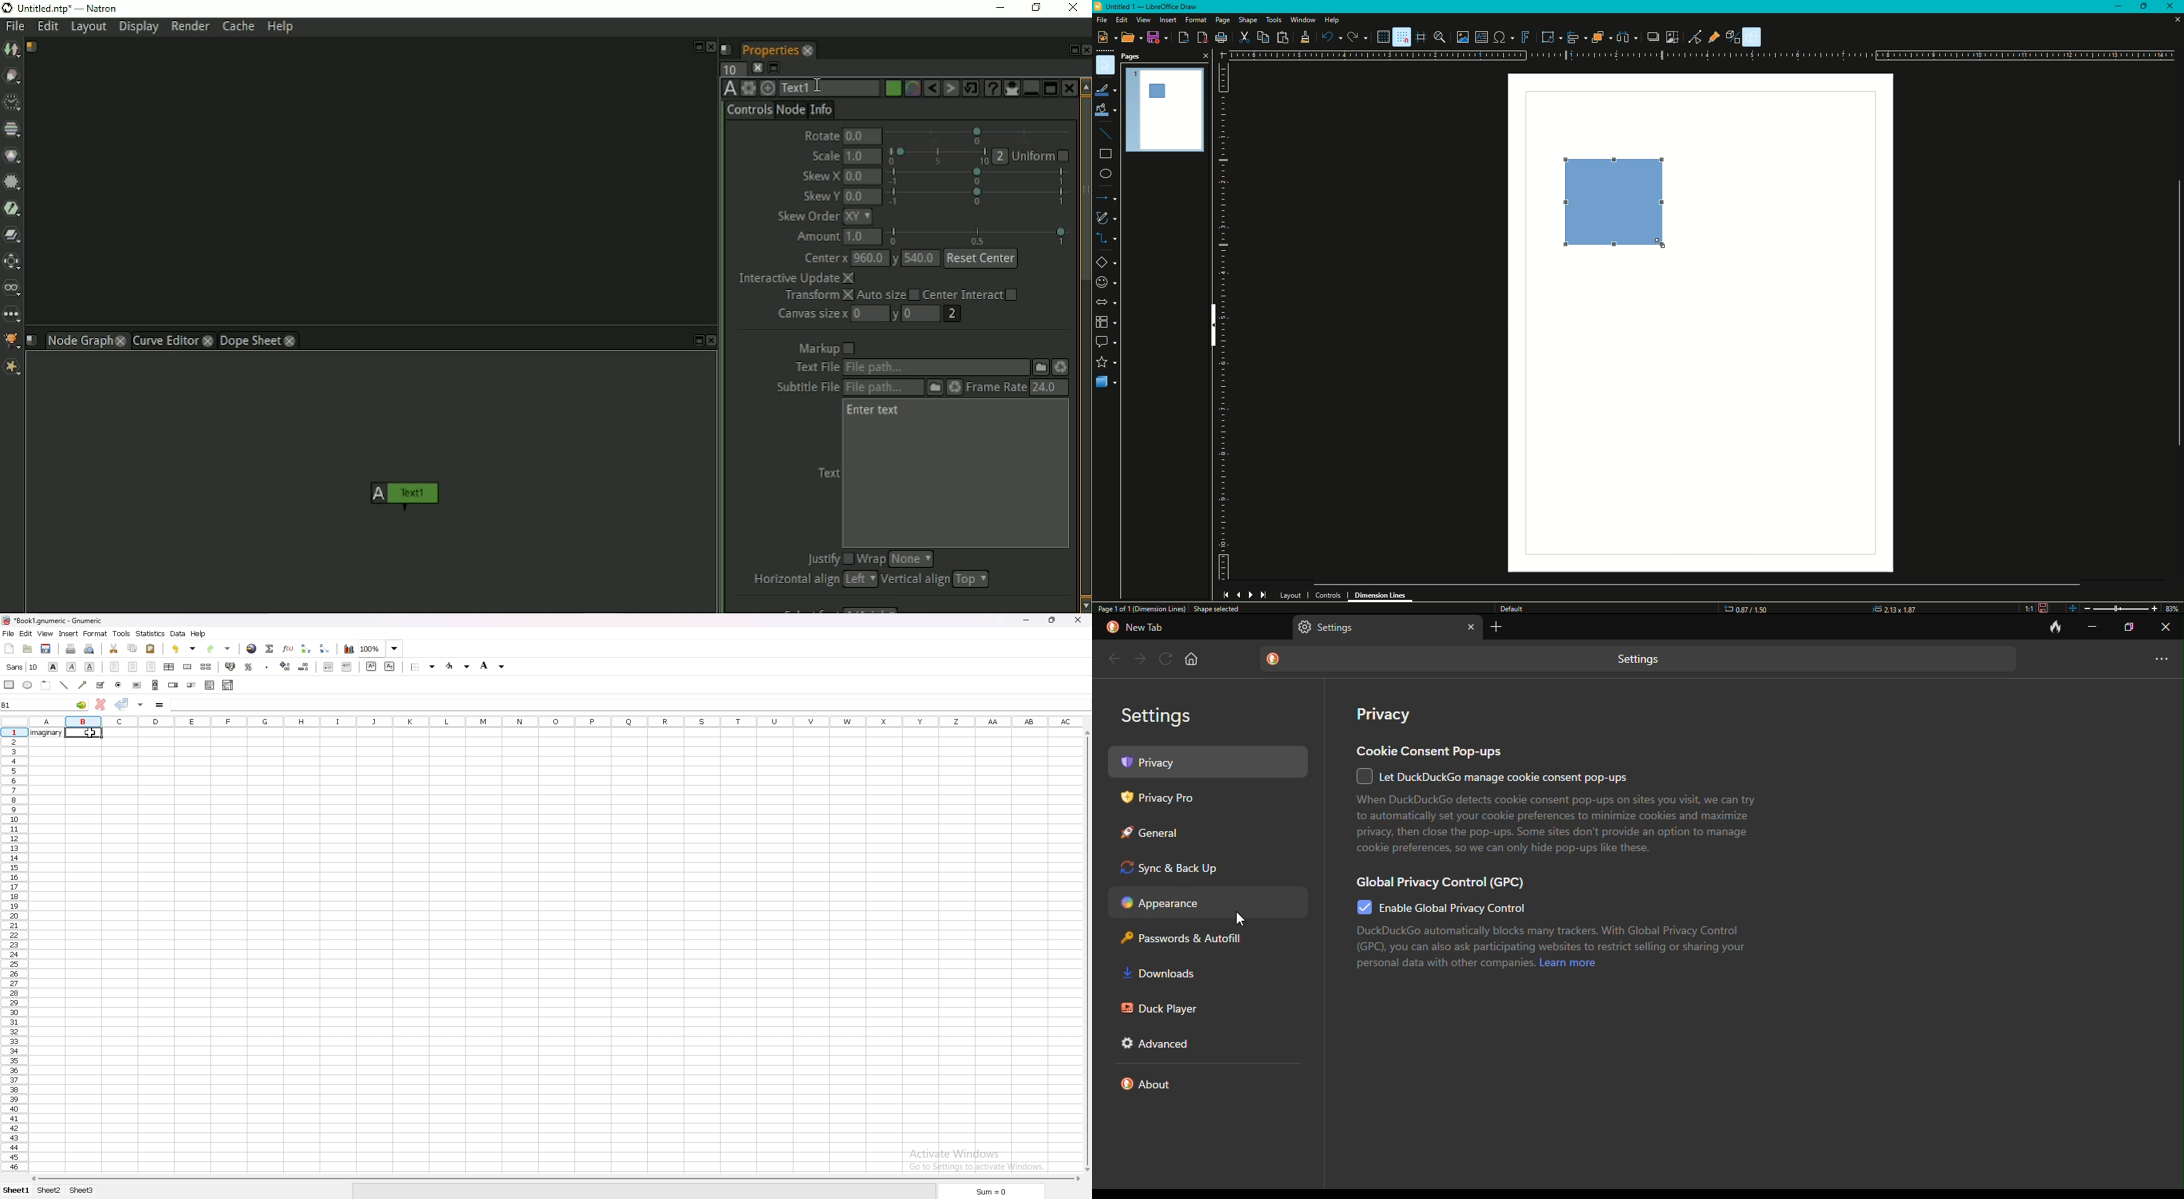 The image size is (2184, 1204). Describe the element at coordinates (422, 667) in the screenshot. I see `border` at that location.